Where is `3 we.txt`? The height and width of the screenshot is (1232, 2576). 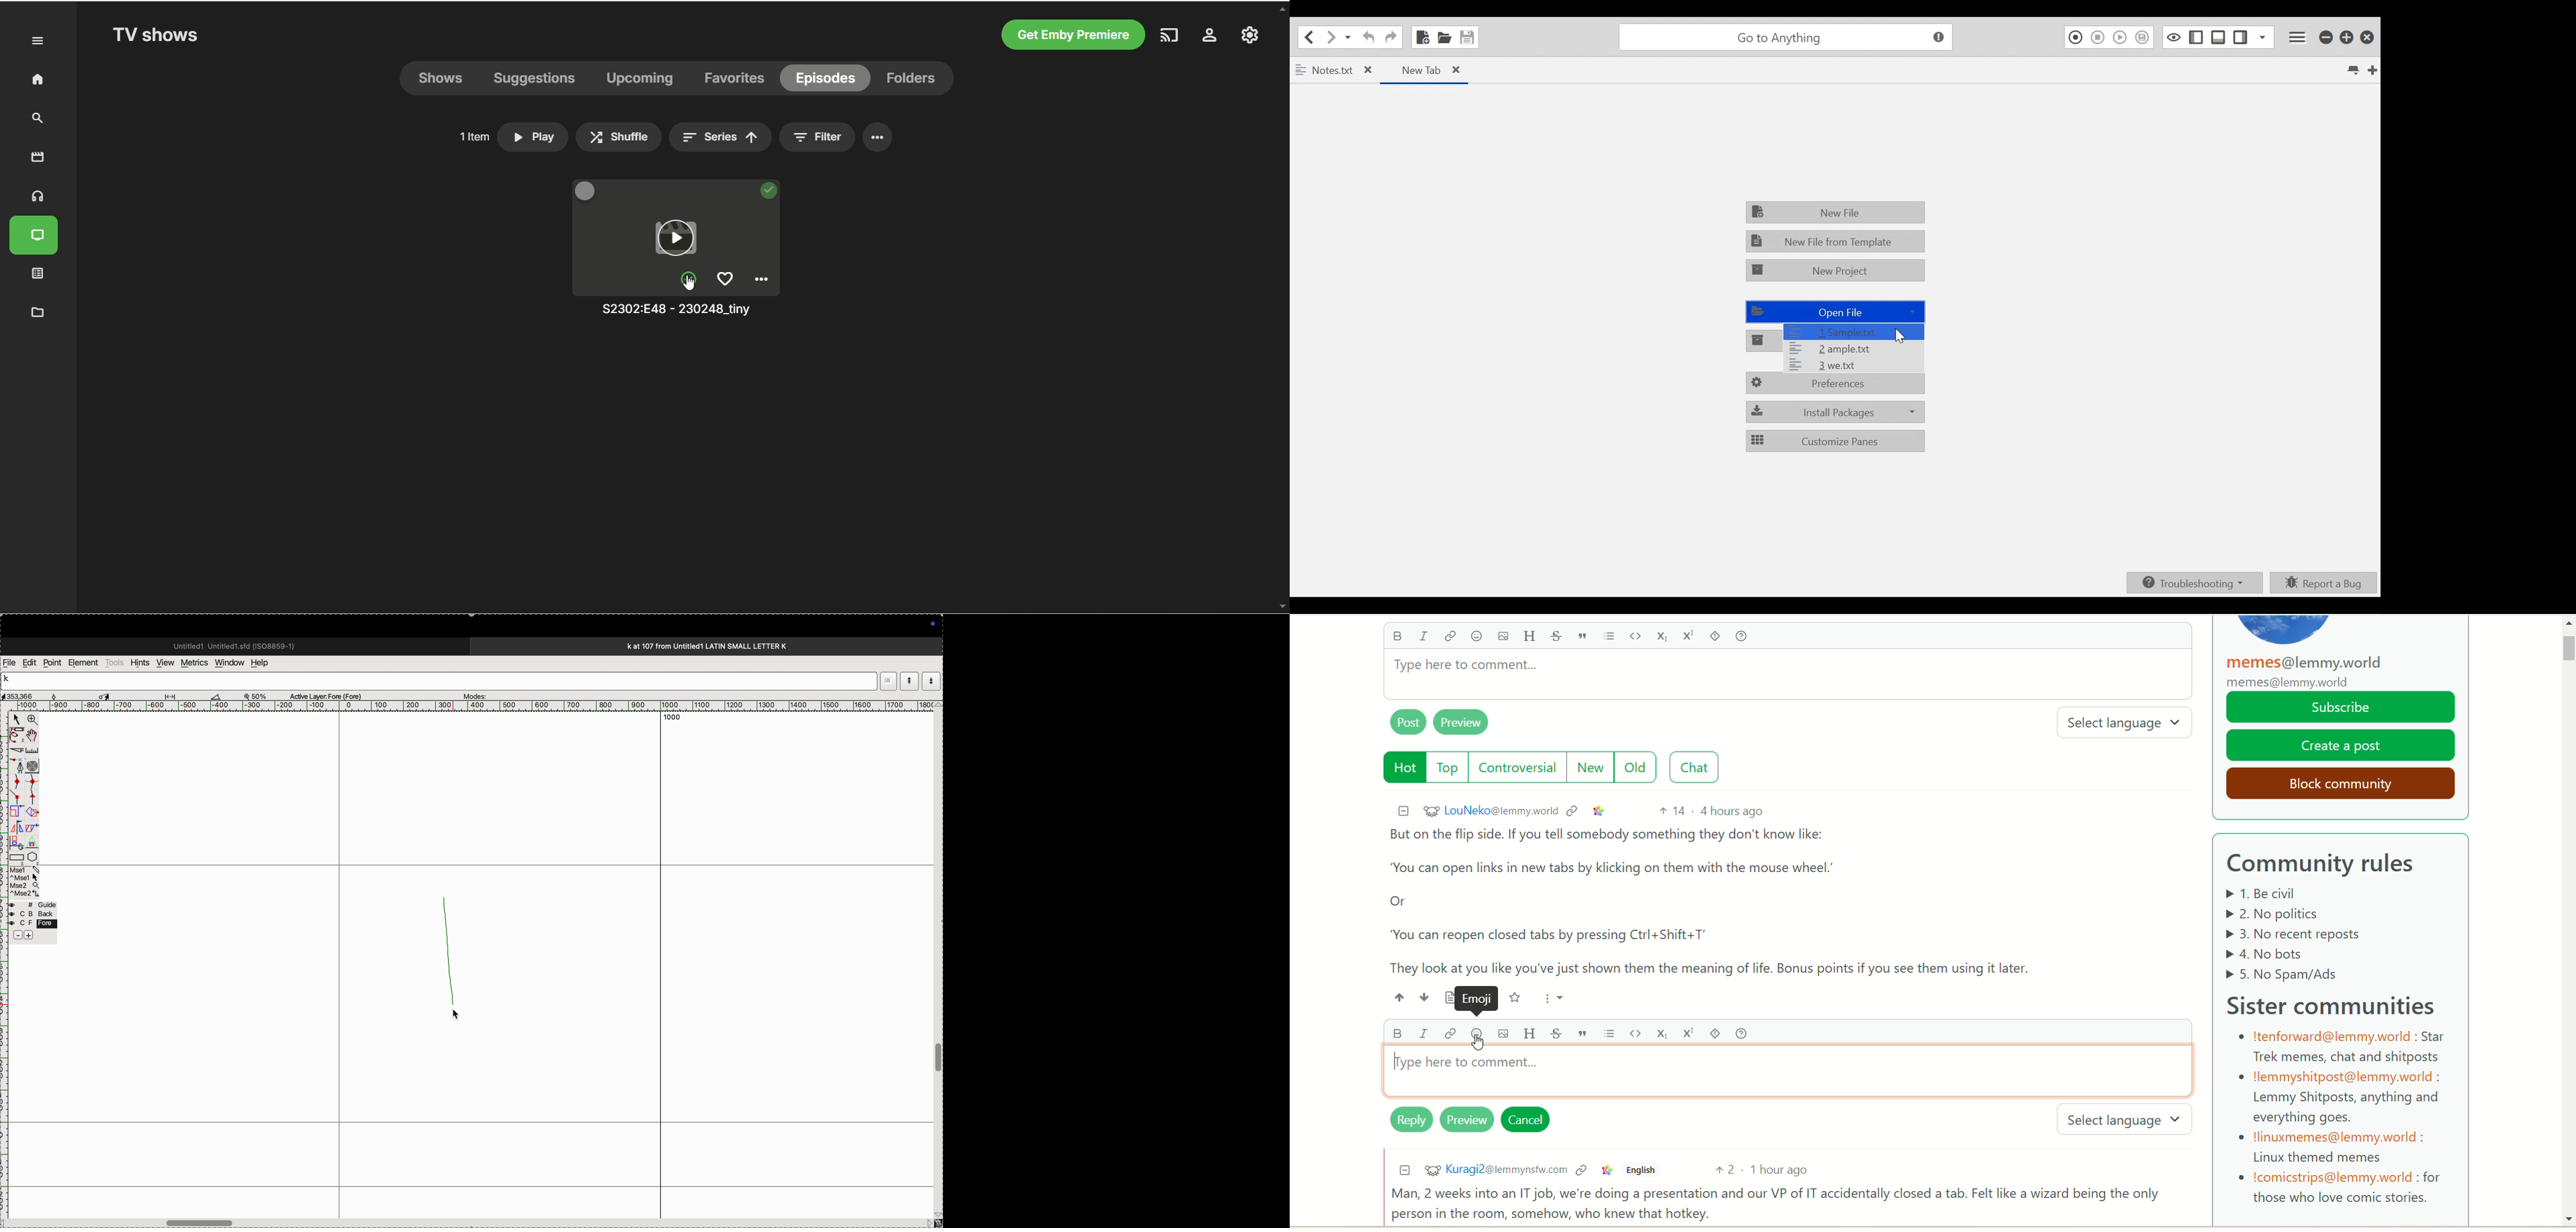 3 we.txt is located at coordinates (1854, 366).